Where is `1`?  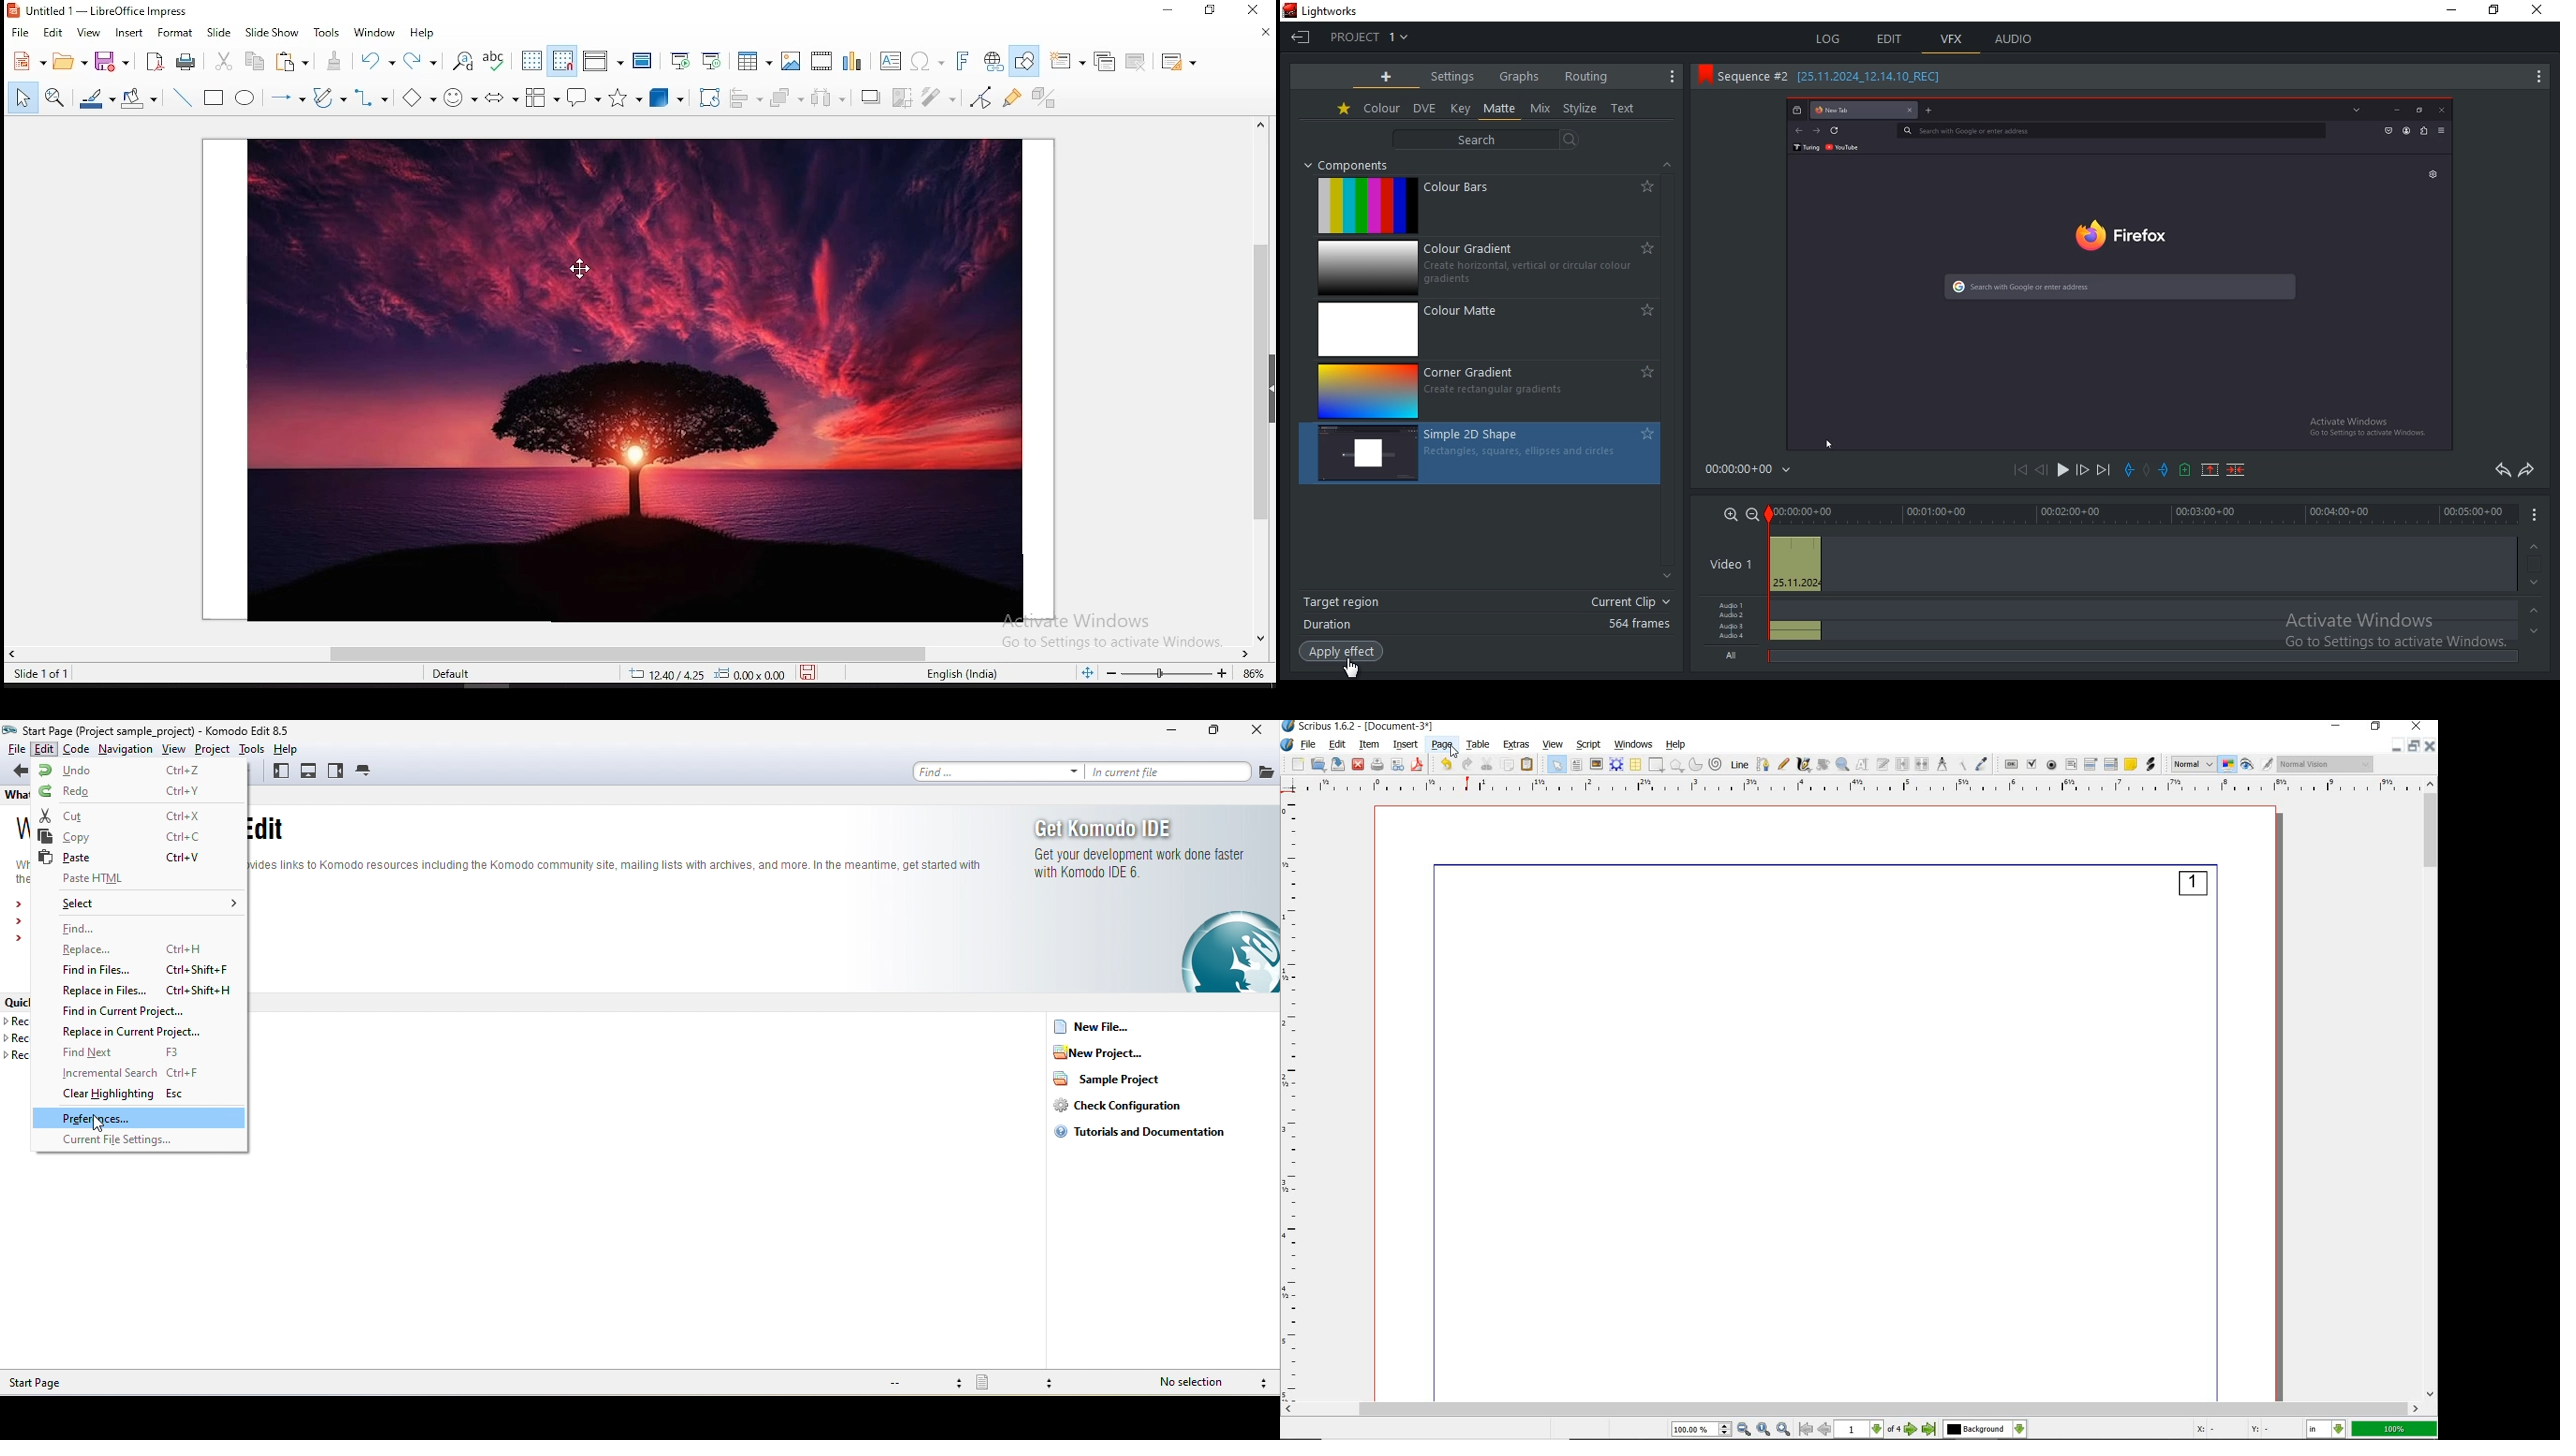
1 is located at coordinates (2193, 886).